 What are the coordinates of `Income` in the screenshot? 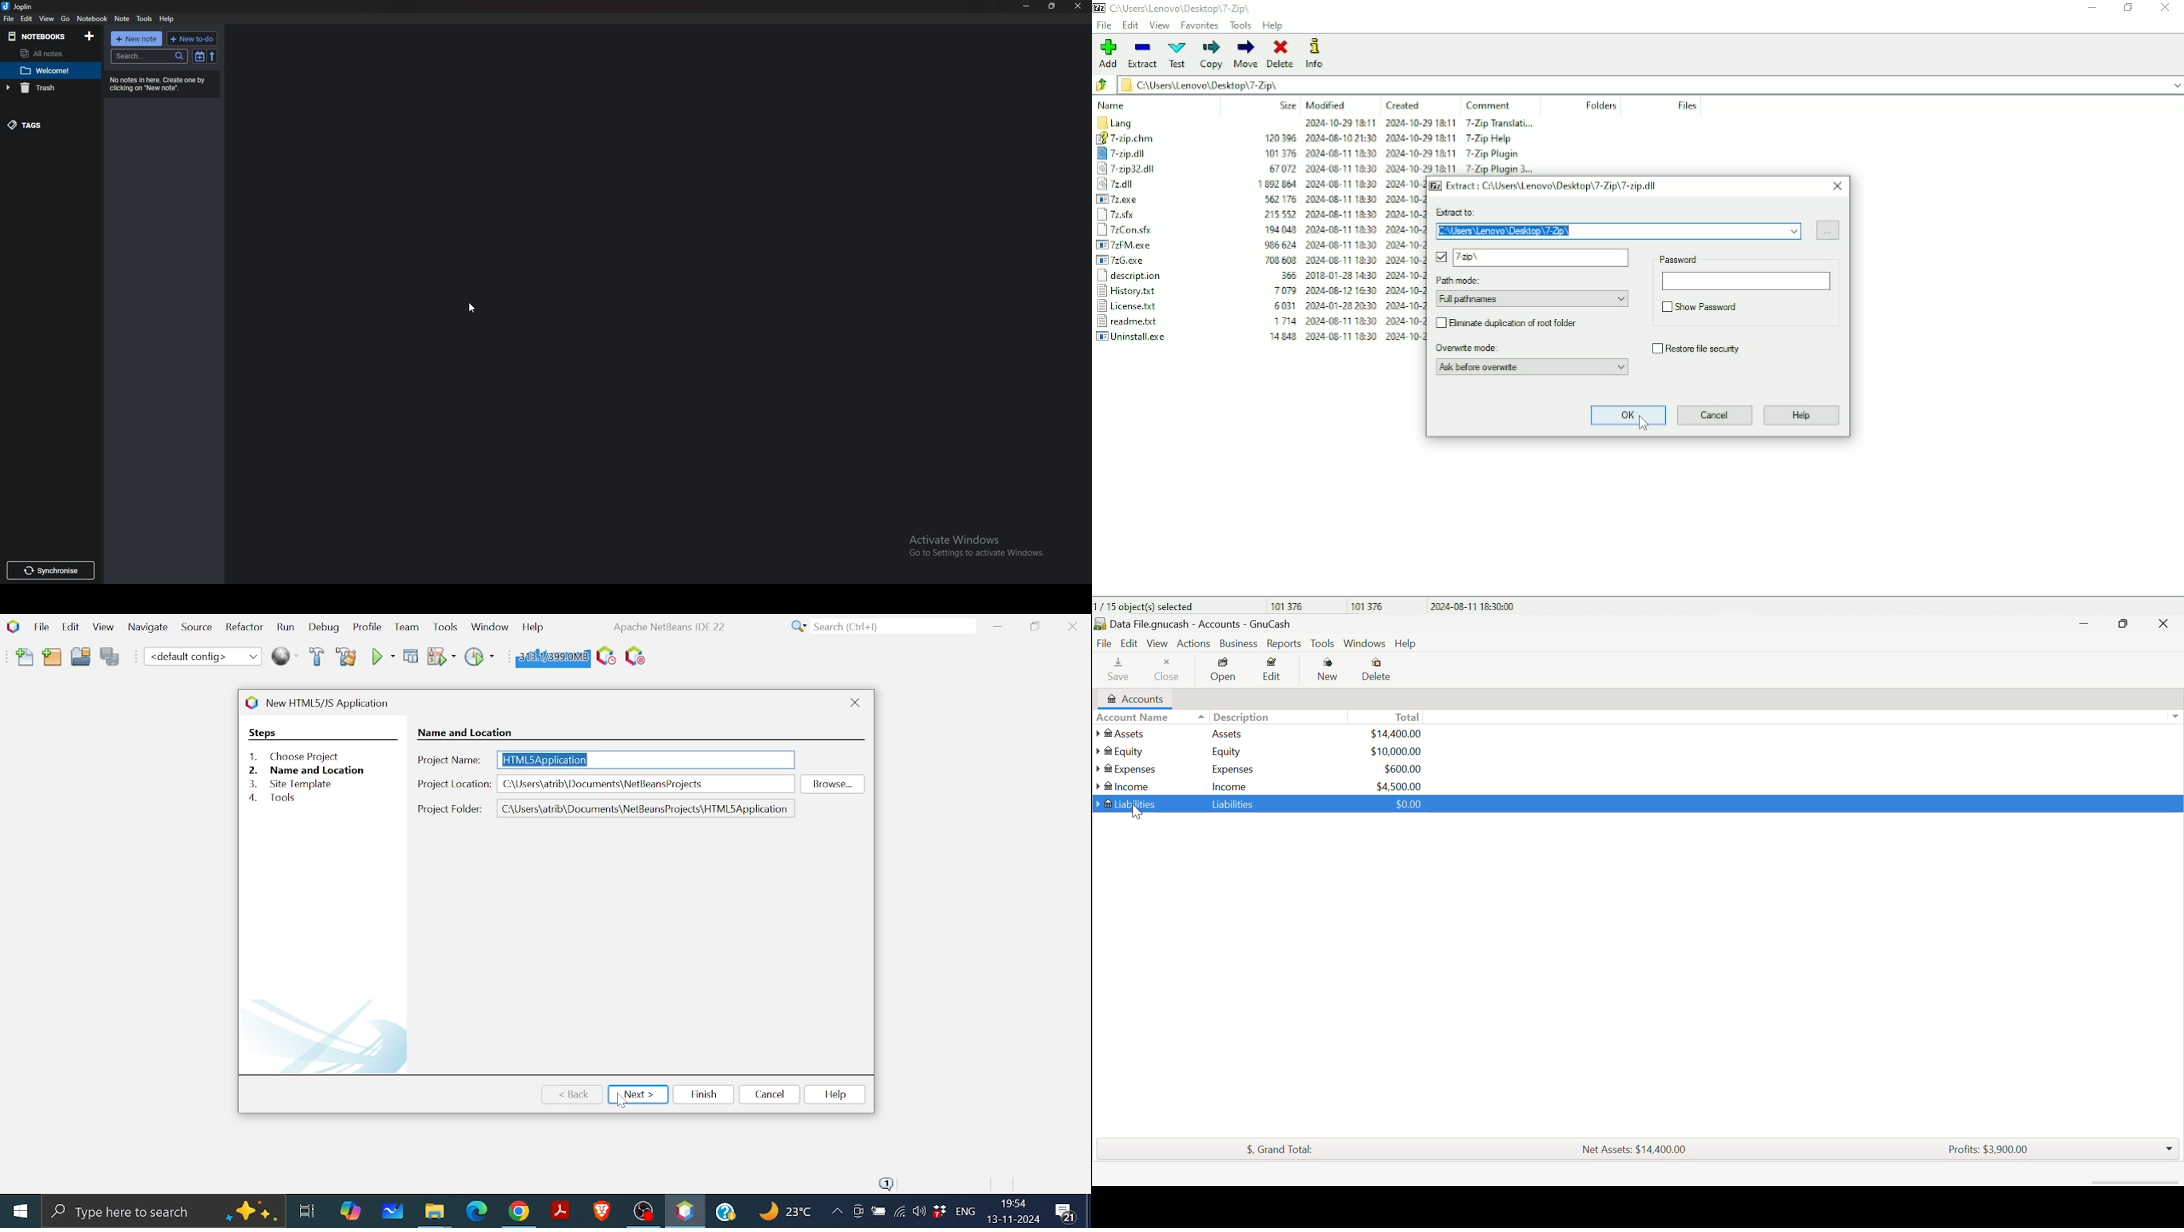 It's located at (1230, 786).